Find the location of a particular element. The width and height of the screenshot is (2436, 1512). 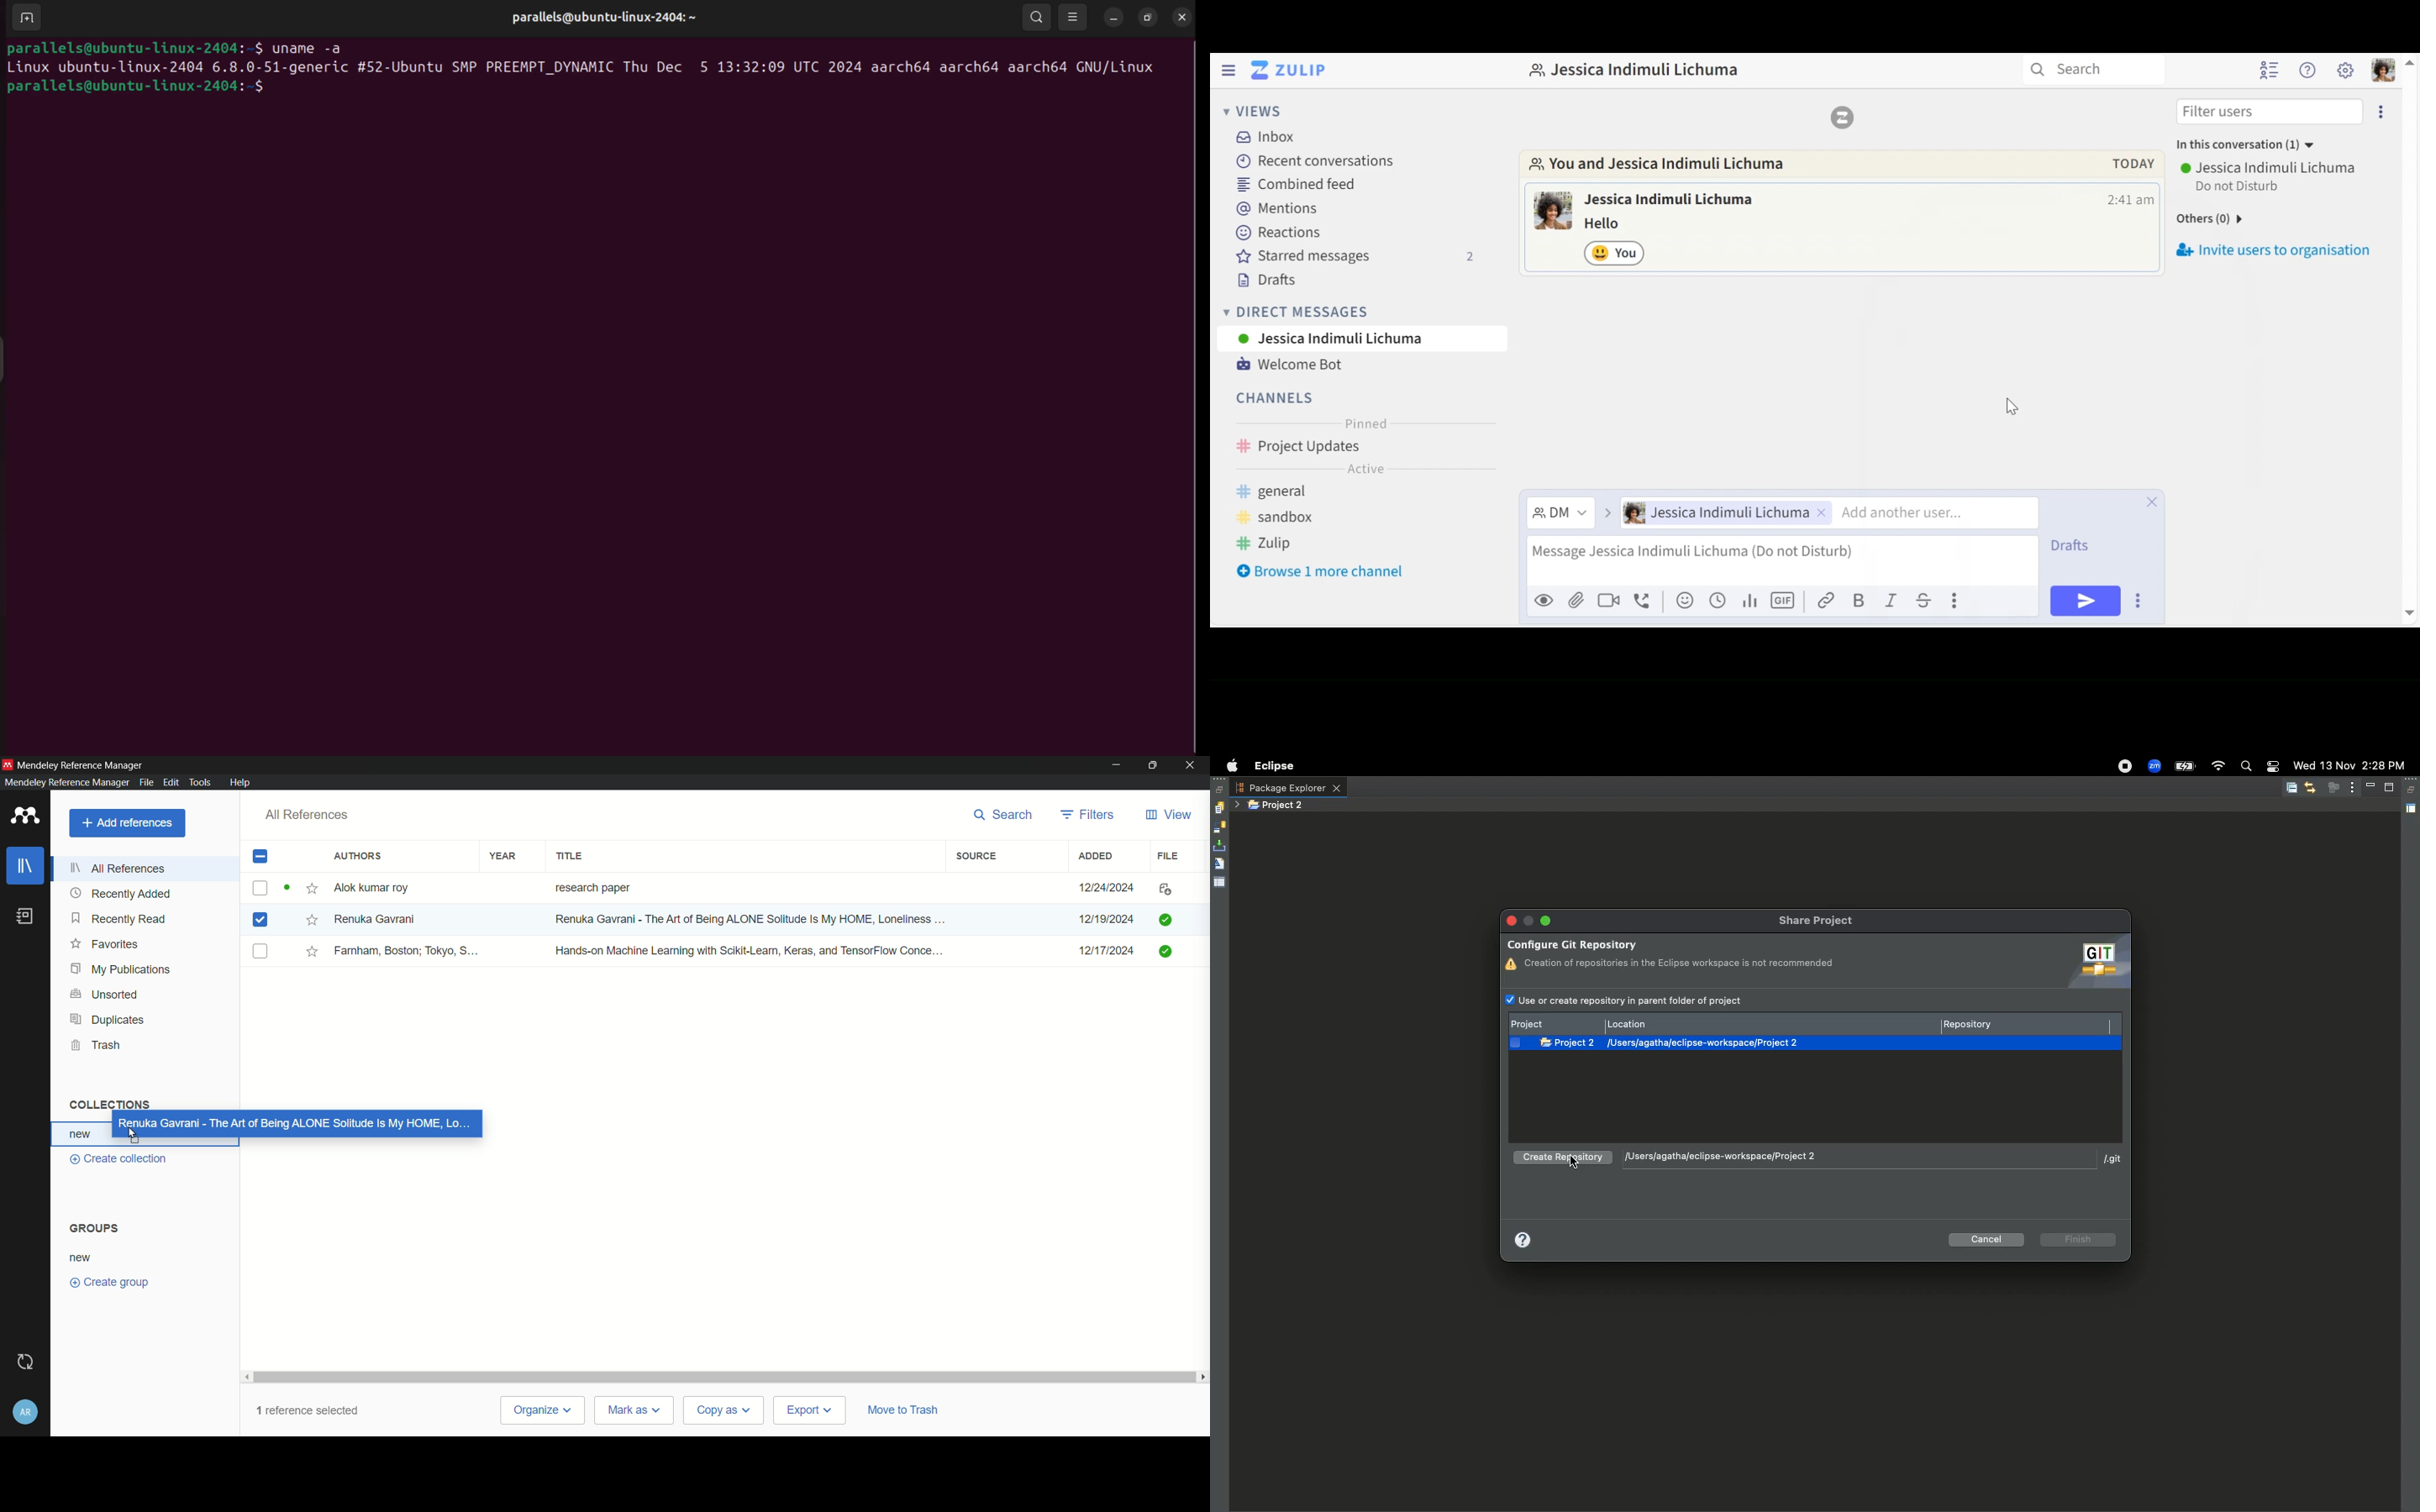

library is located at coordinates (26, 868).